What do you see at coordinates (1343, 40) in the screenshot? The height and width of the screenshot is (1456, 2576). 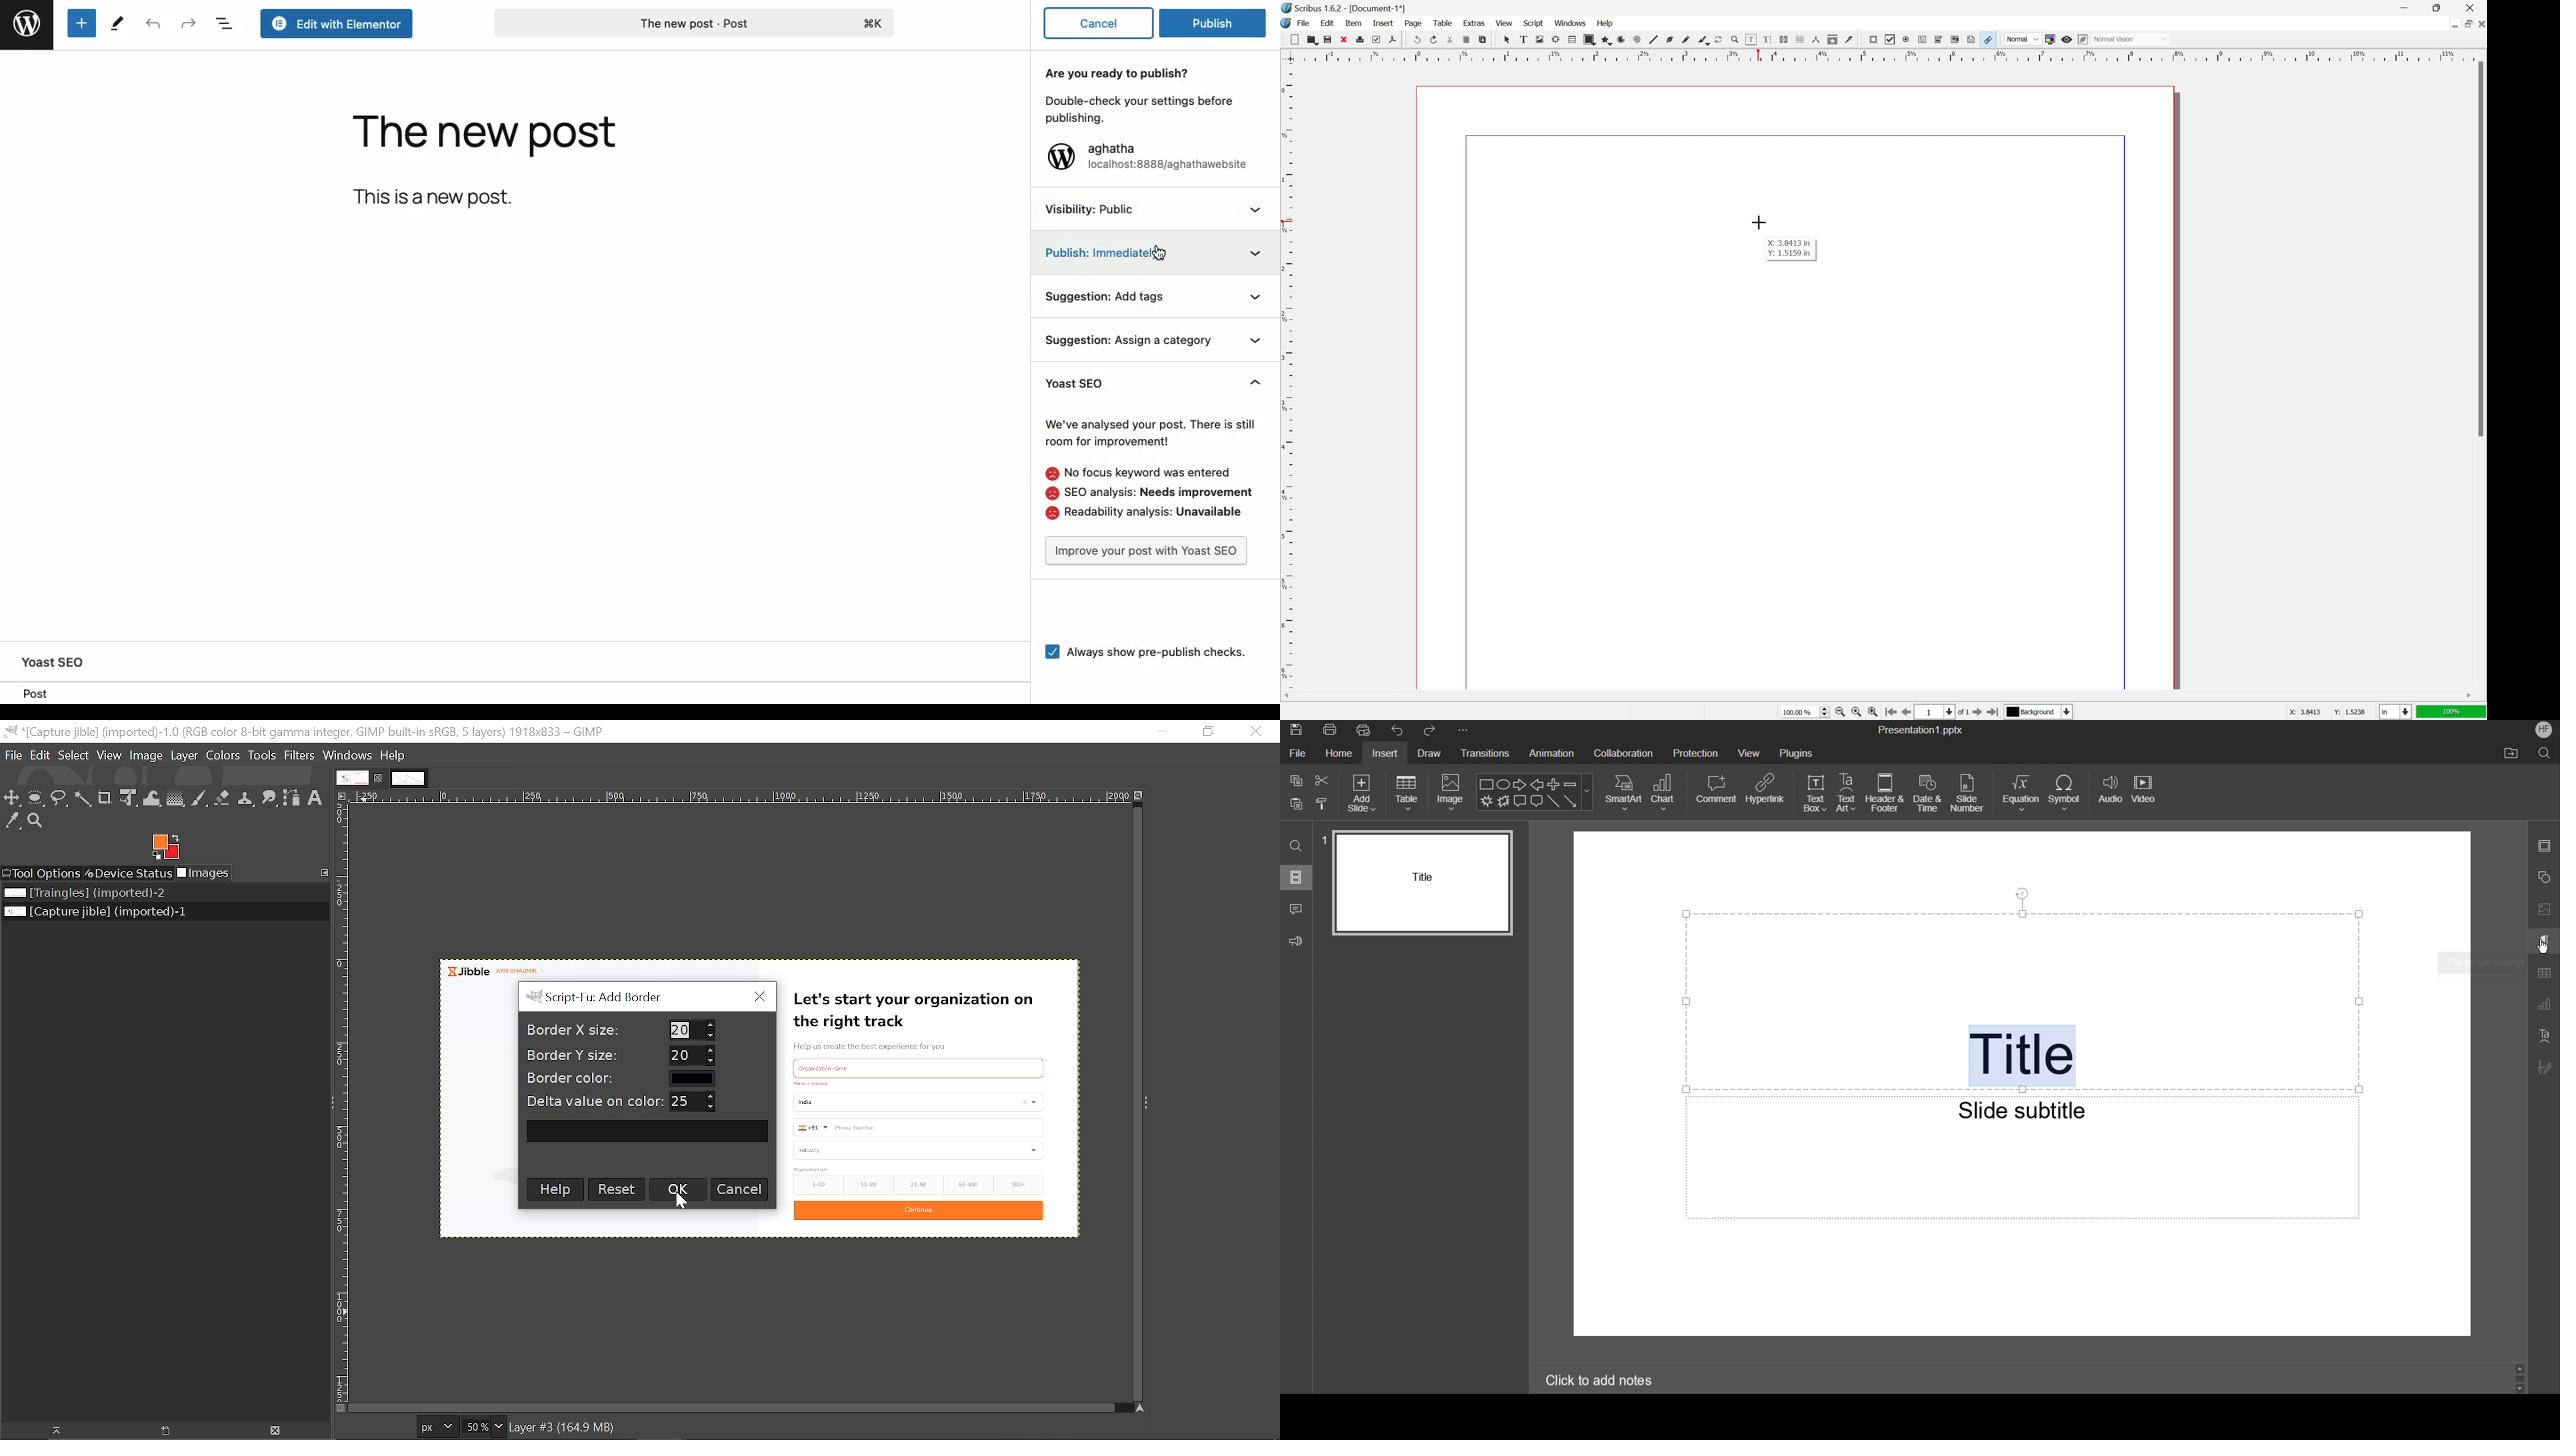 I see `close` at bounding box center [1343, 40].